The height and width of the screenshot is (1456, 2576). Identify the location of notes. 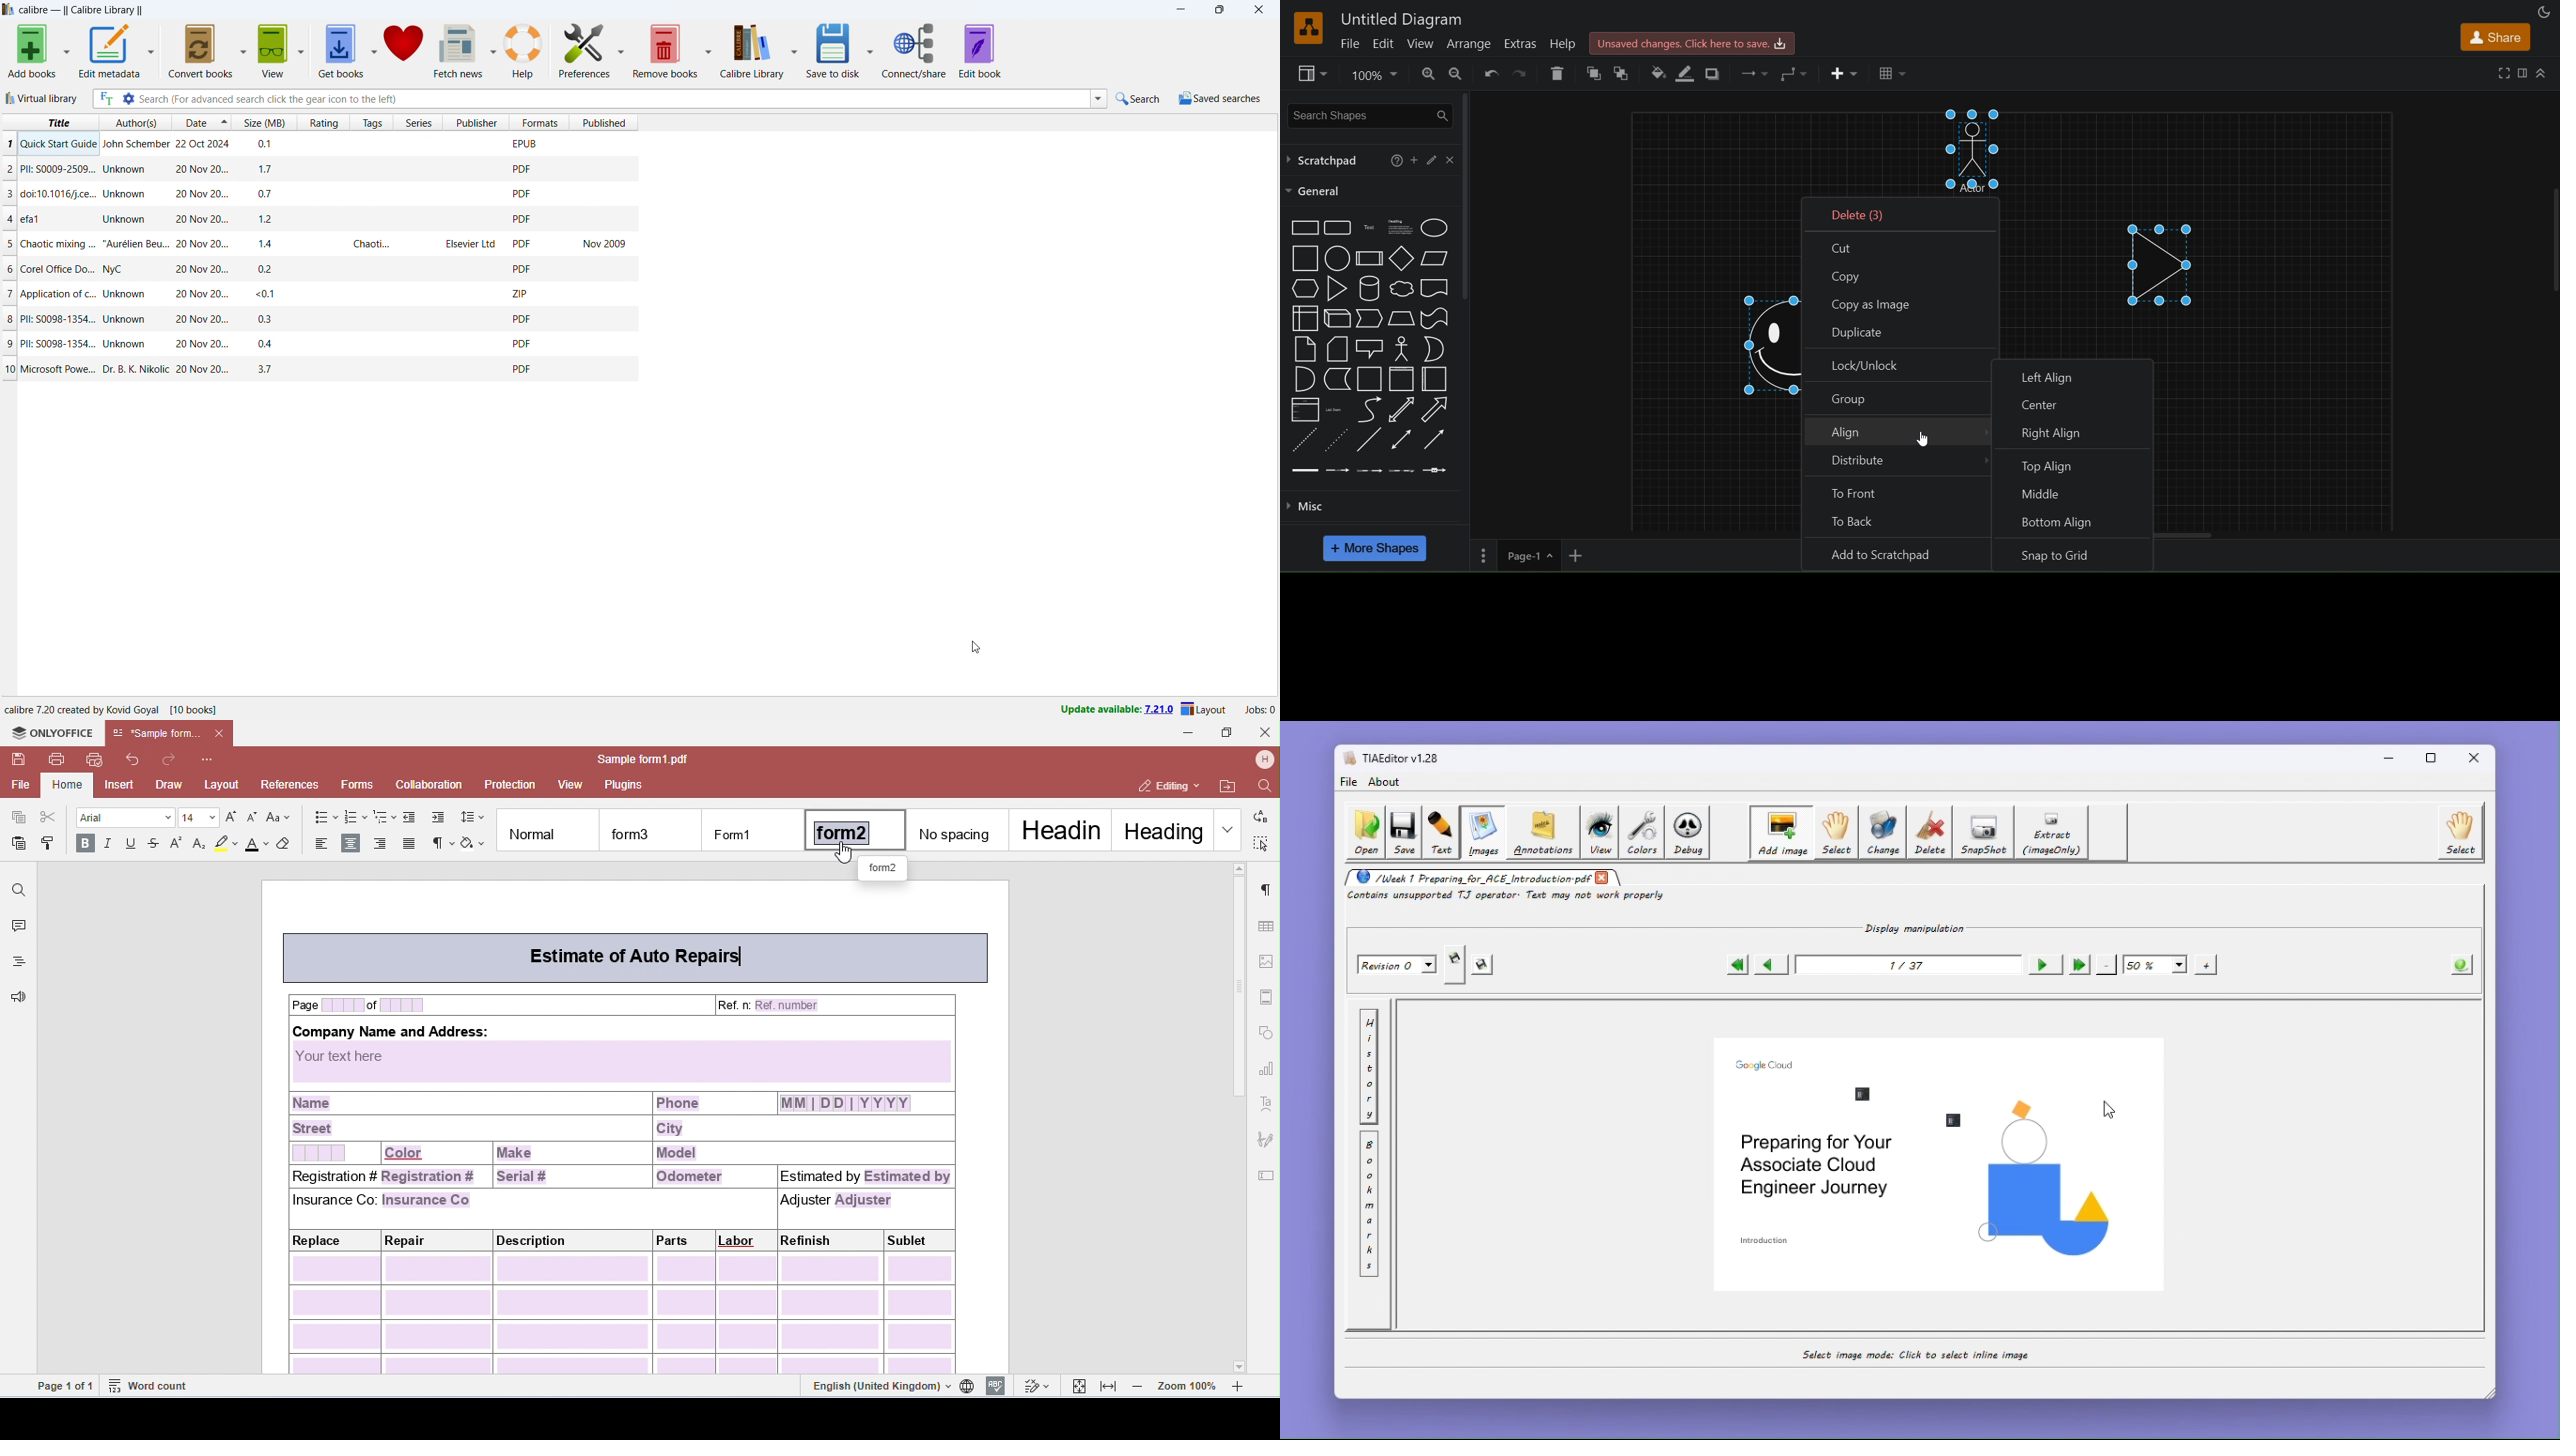
(1301, 348).